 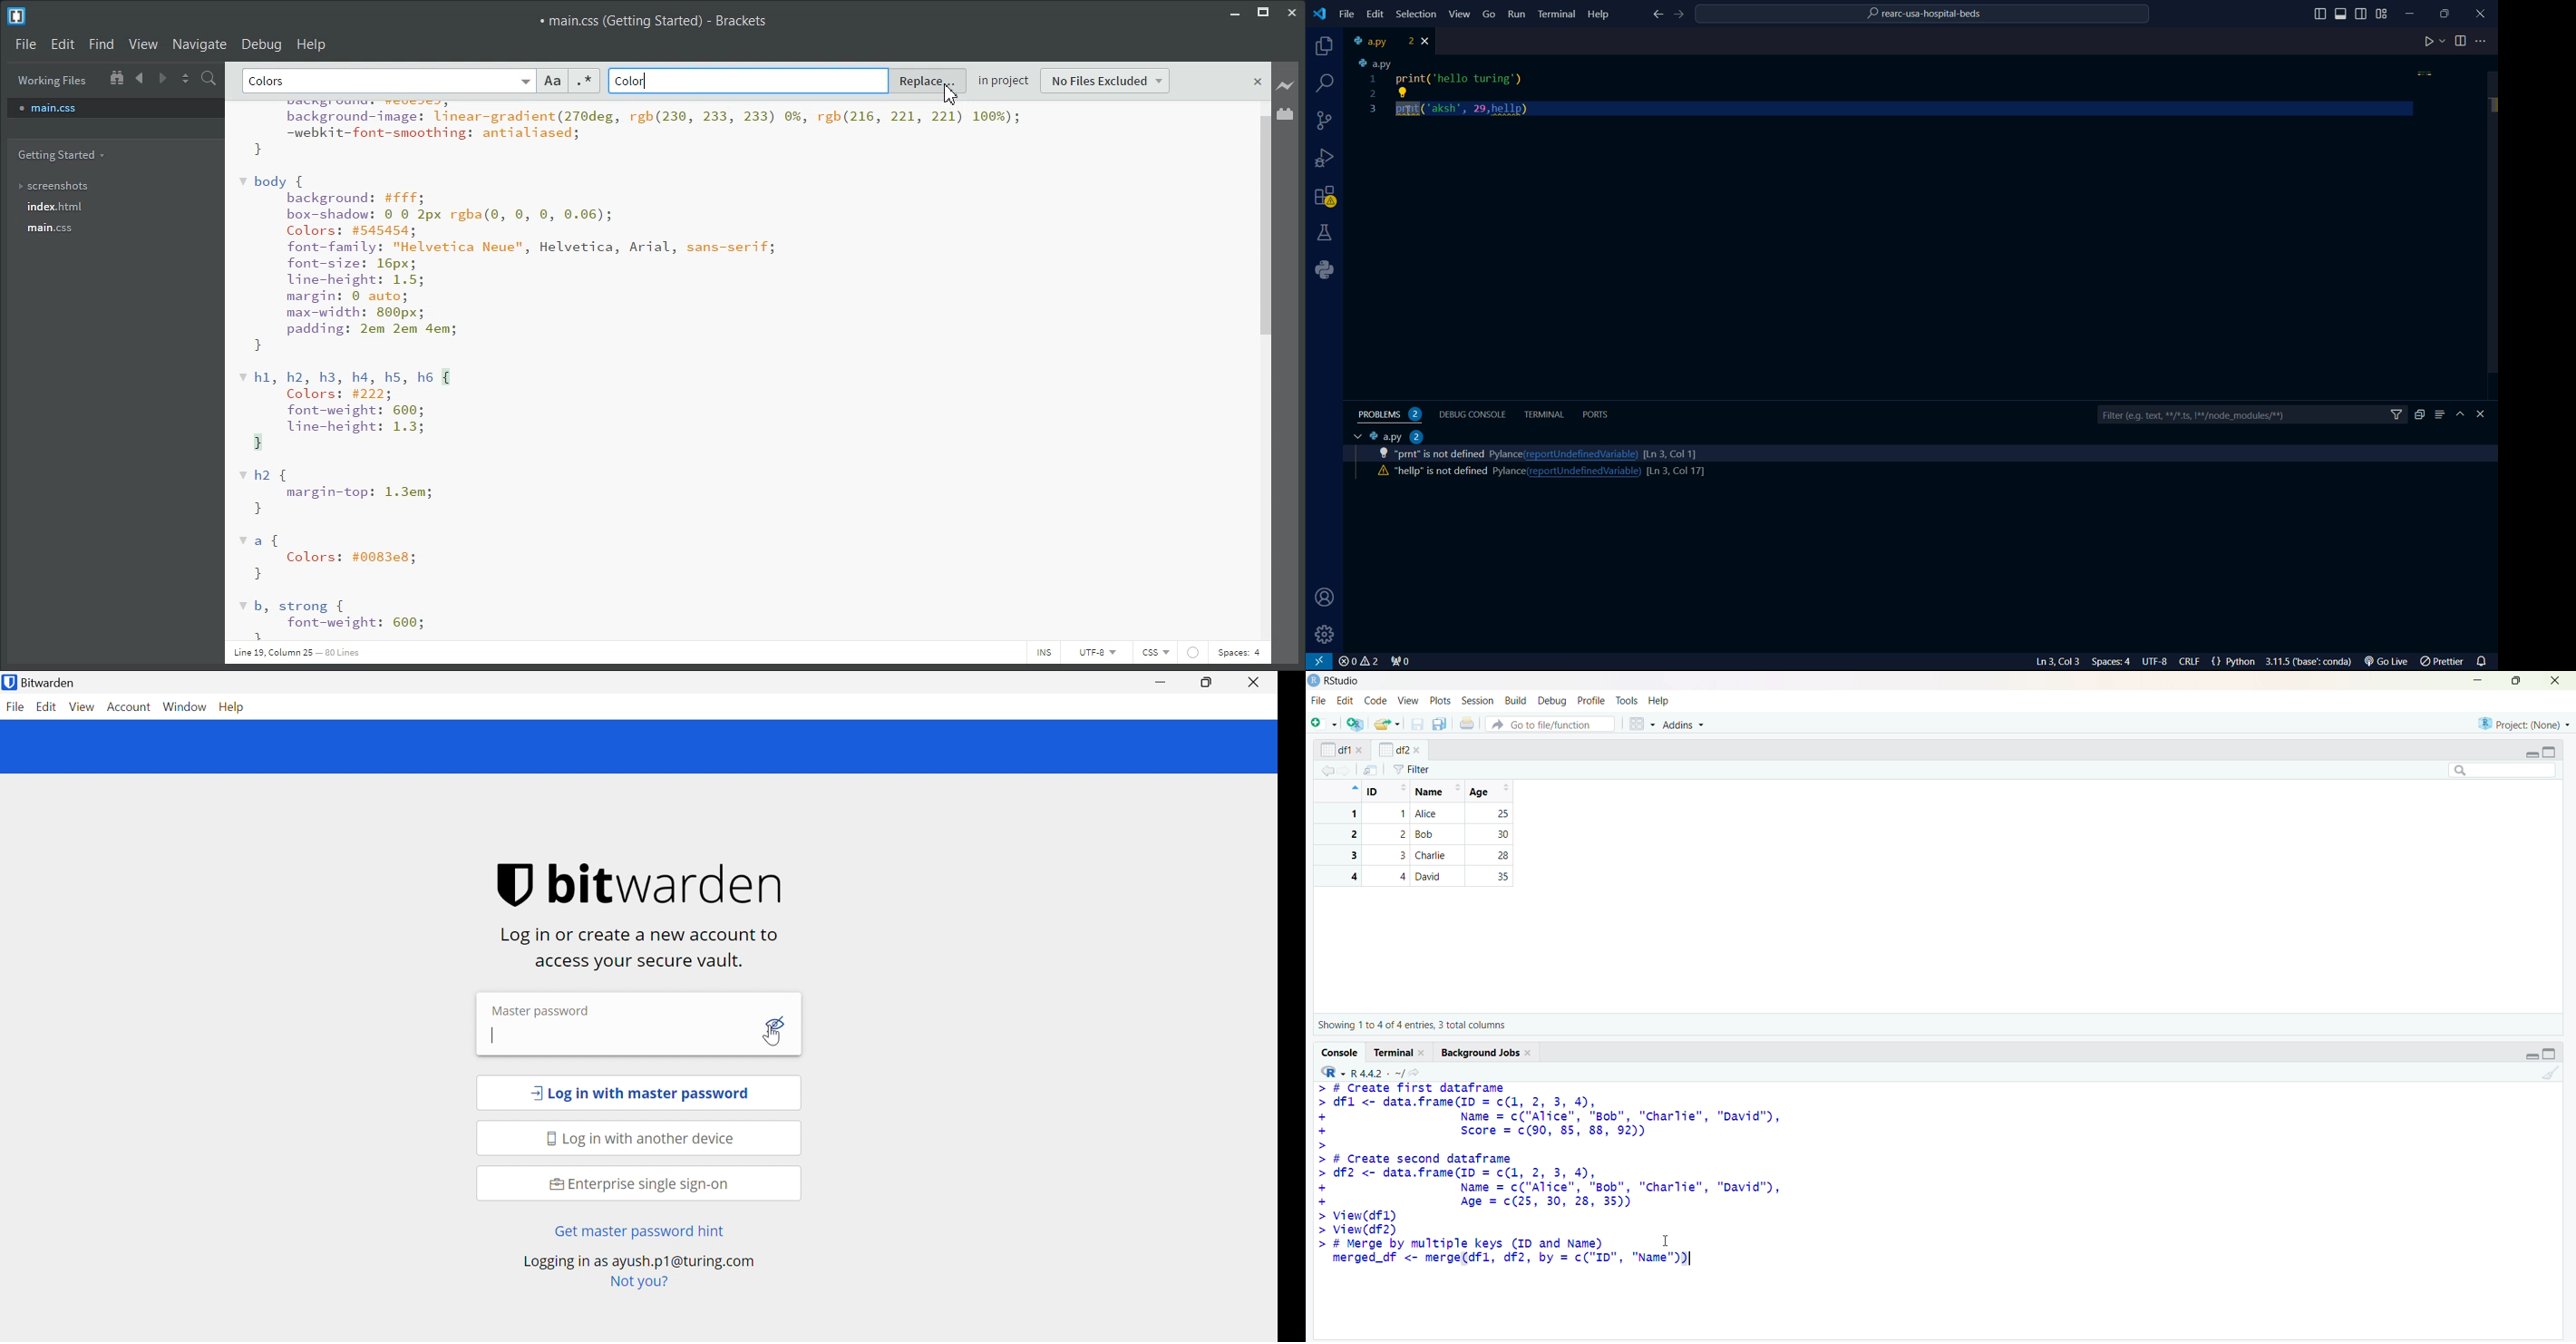 I want to click on af
Colors: #0083e8;
}, so click(x=333, y=558).